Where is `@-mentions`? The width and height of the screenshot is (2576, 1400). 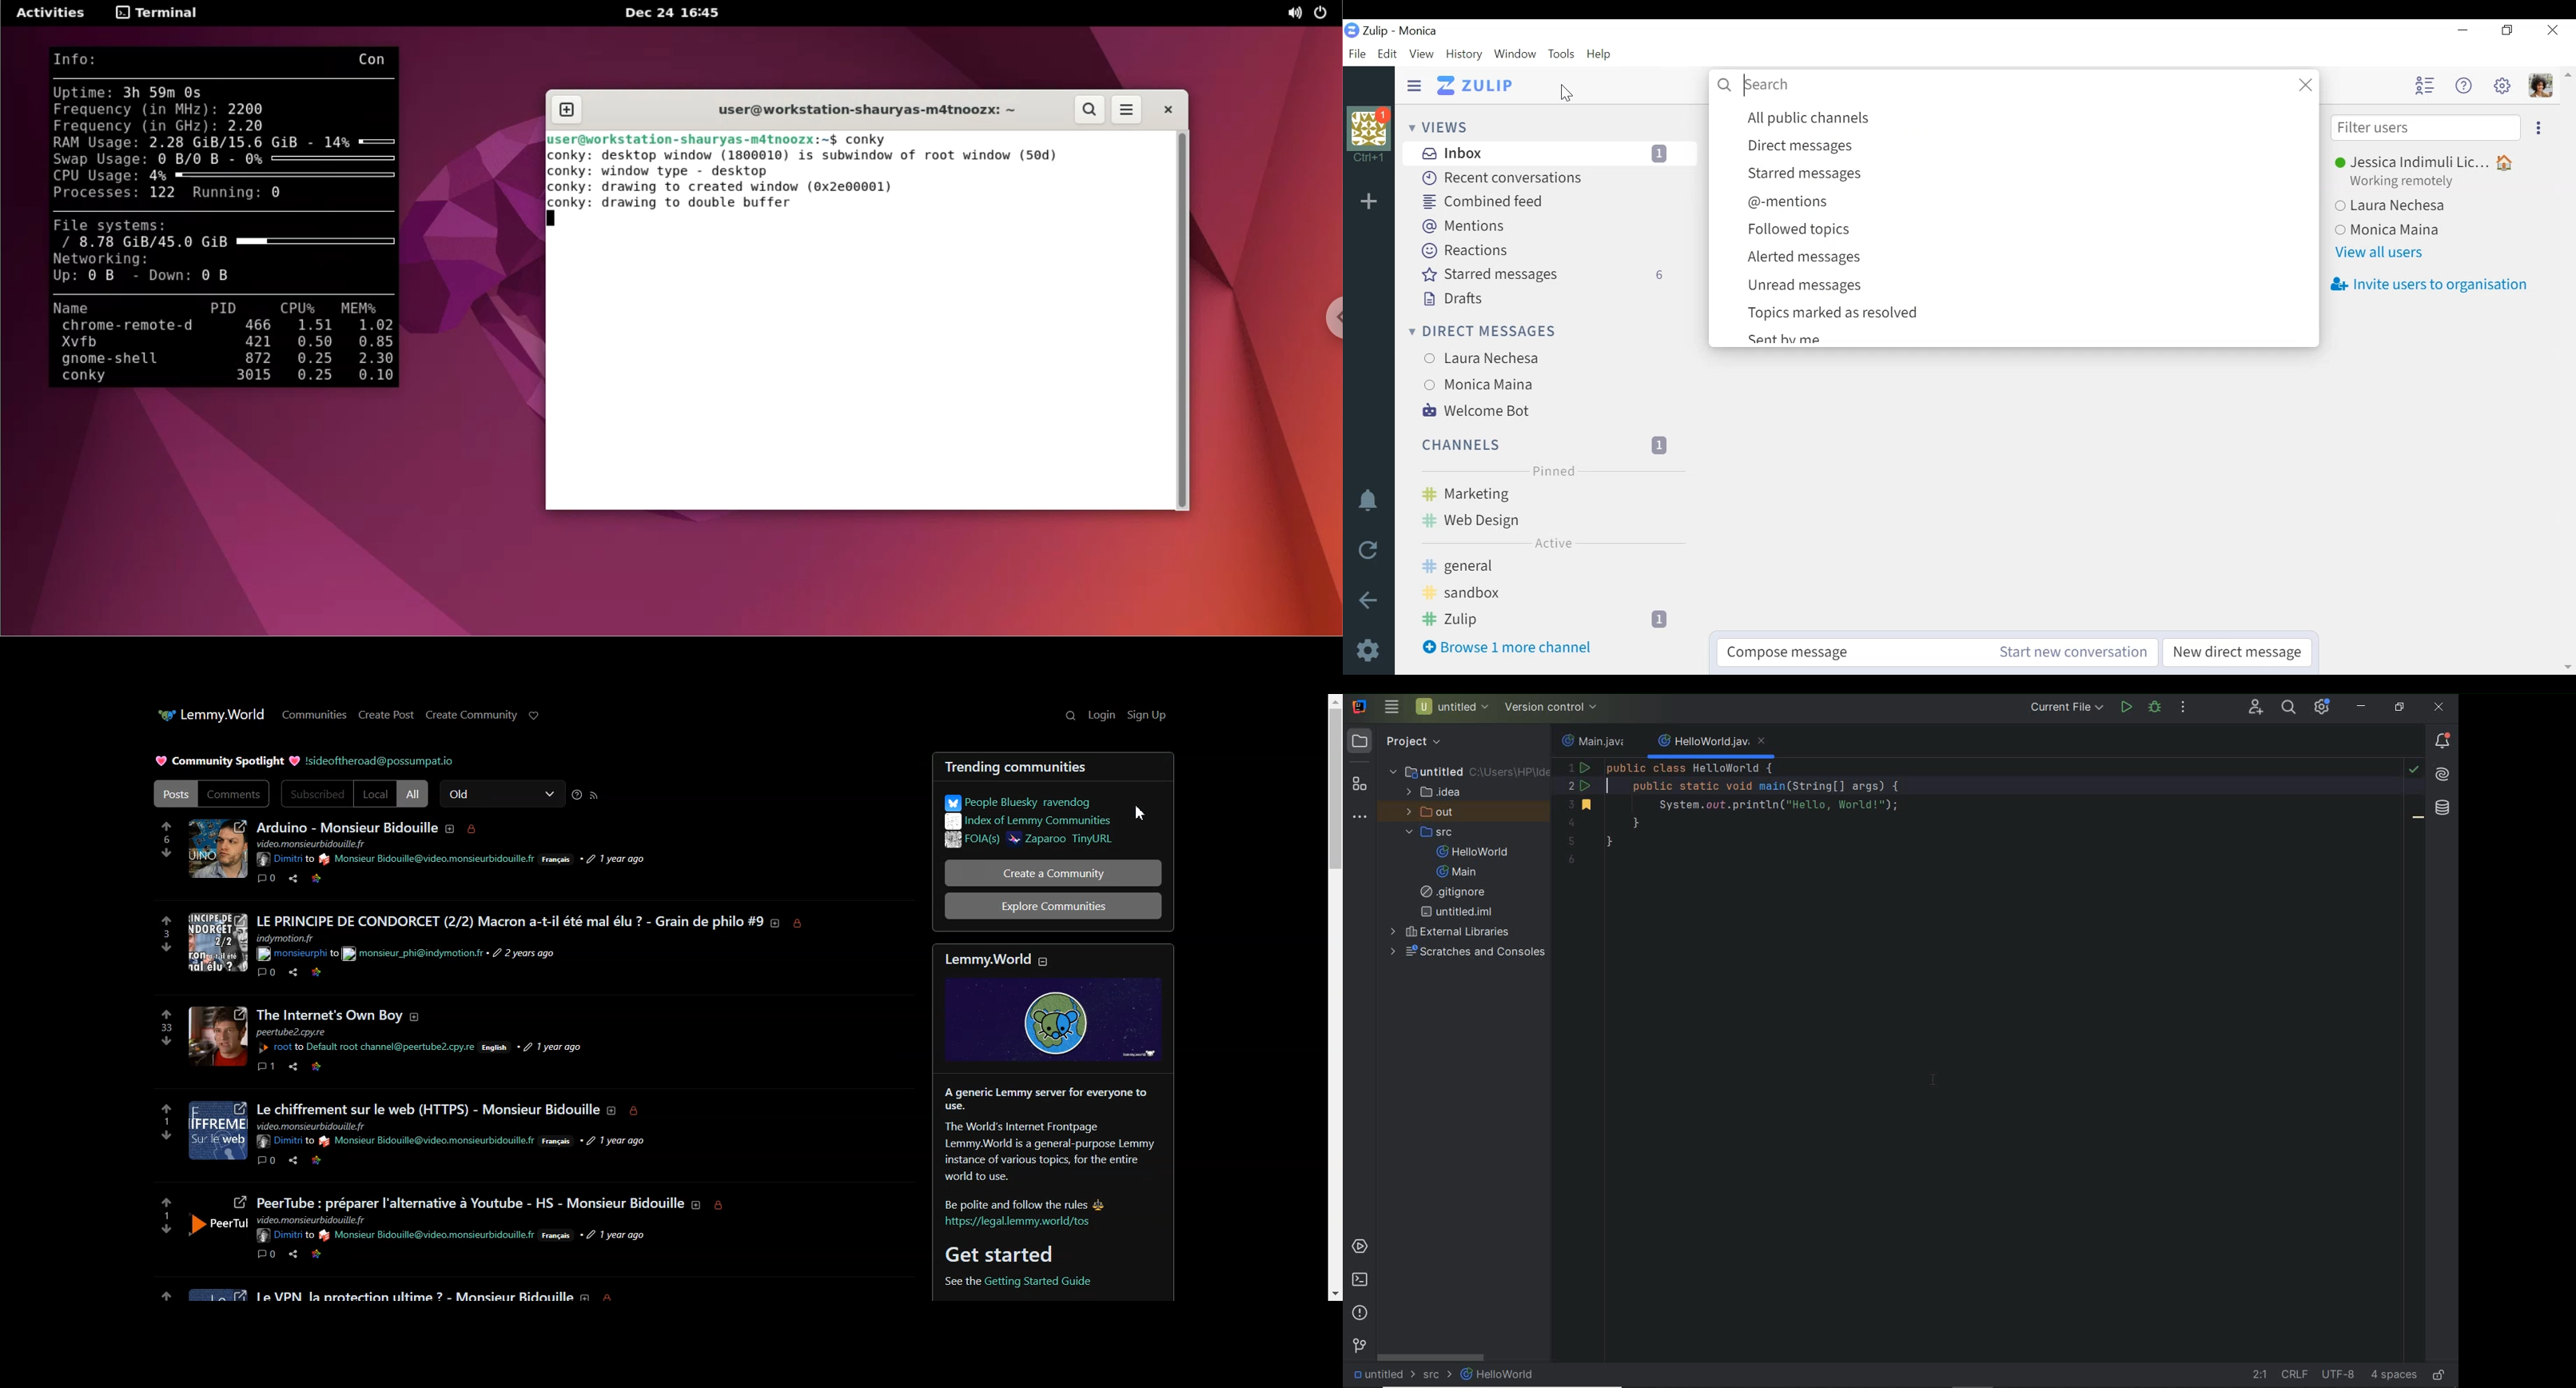
@-mentions is located at coordinates (2028, 204).